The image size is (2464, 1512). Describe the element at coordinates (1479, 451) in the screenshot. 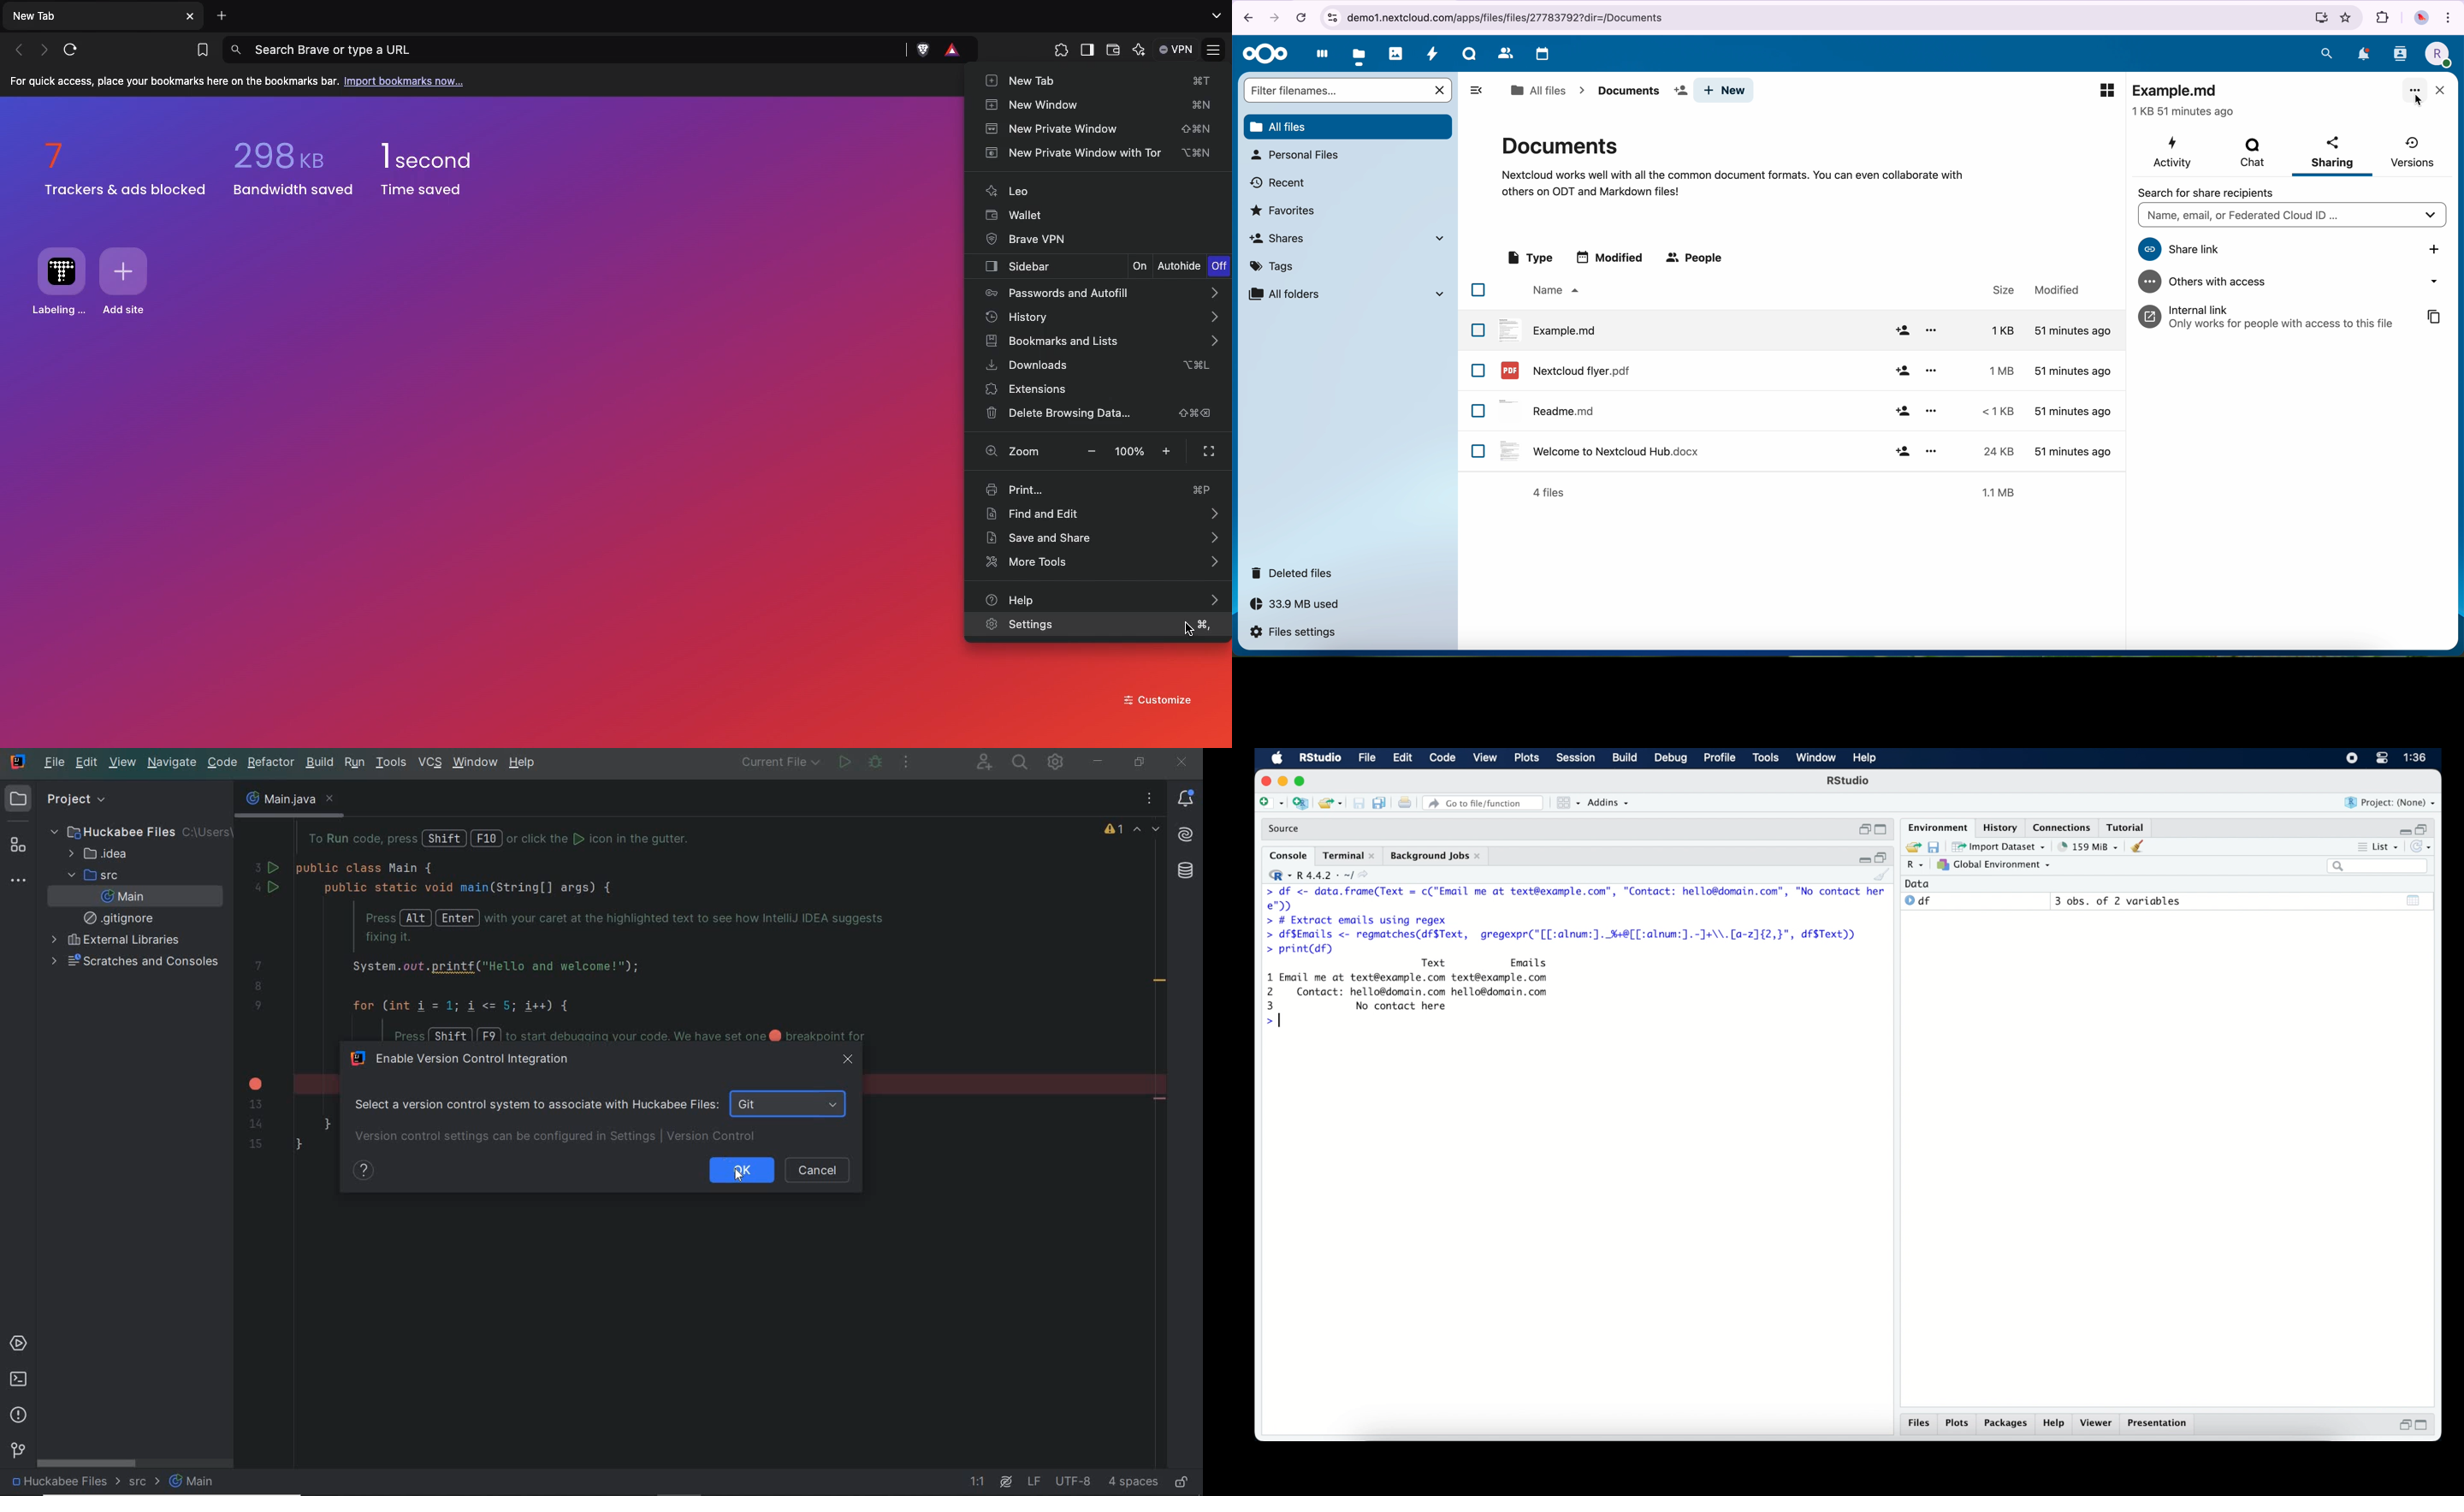

I see `checkbox` at that location.